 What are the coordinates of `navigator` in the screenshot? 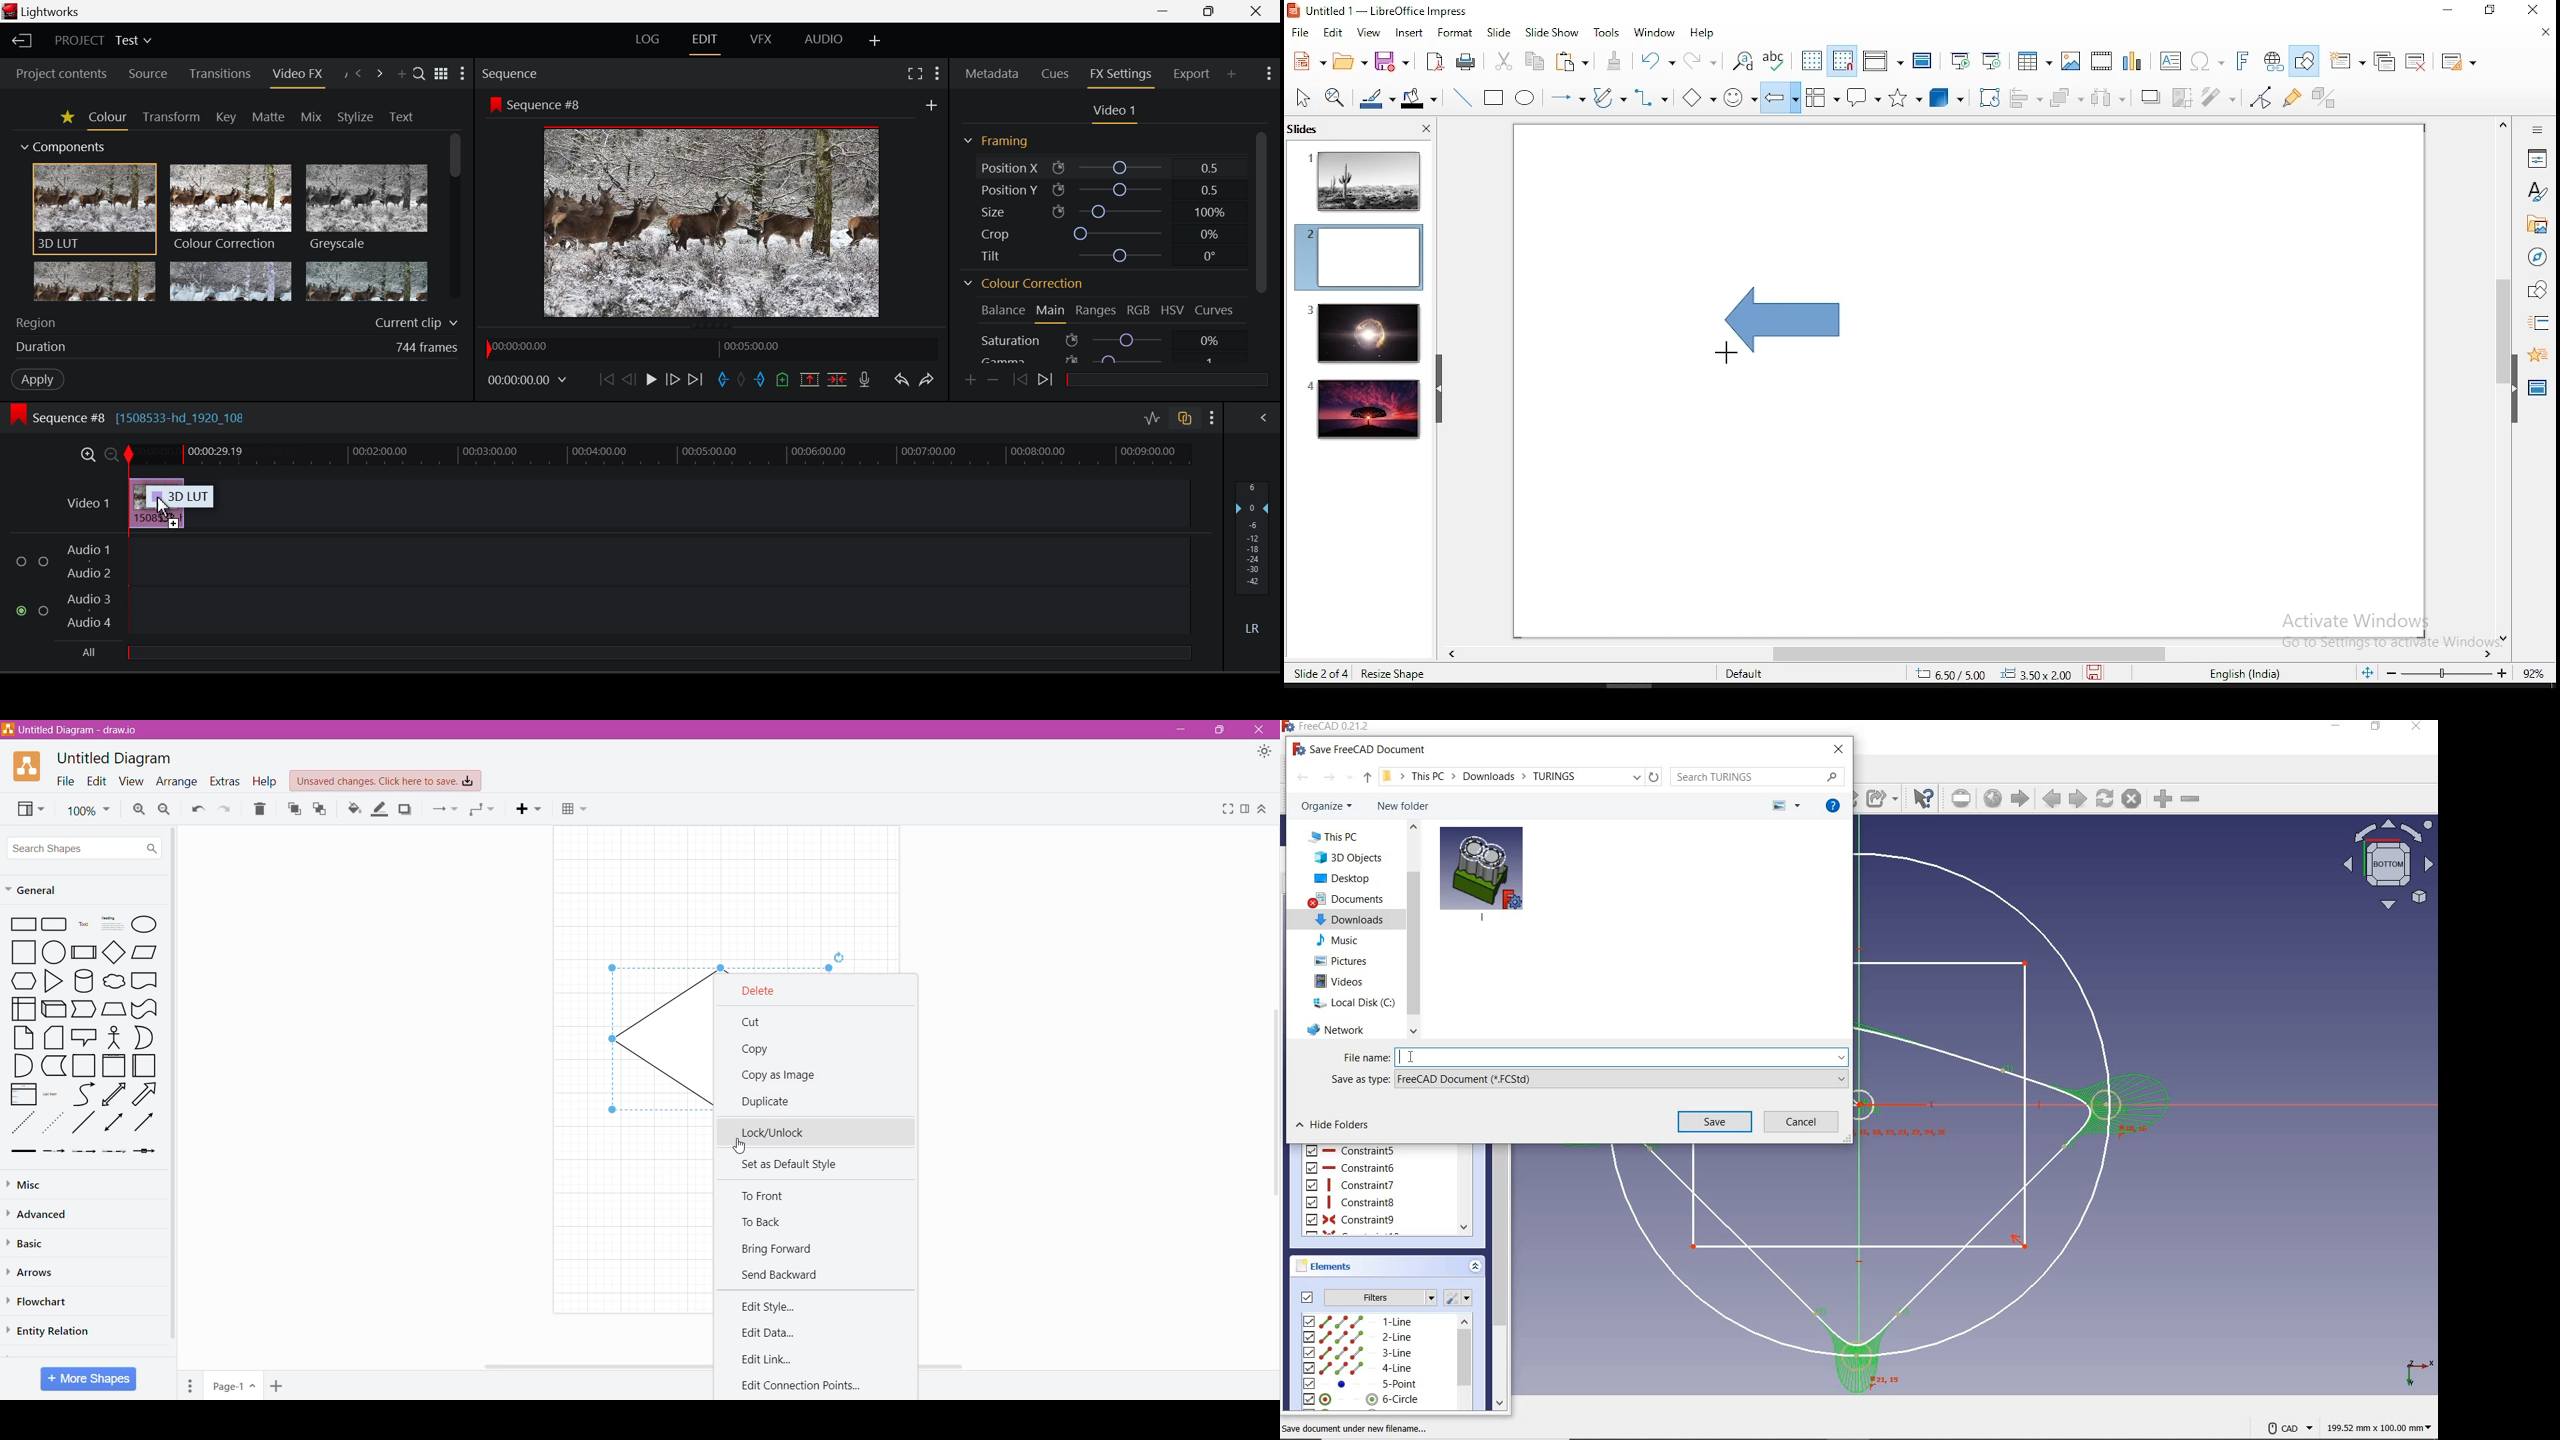 It's located at (2536, 259).